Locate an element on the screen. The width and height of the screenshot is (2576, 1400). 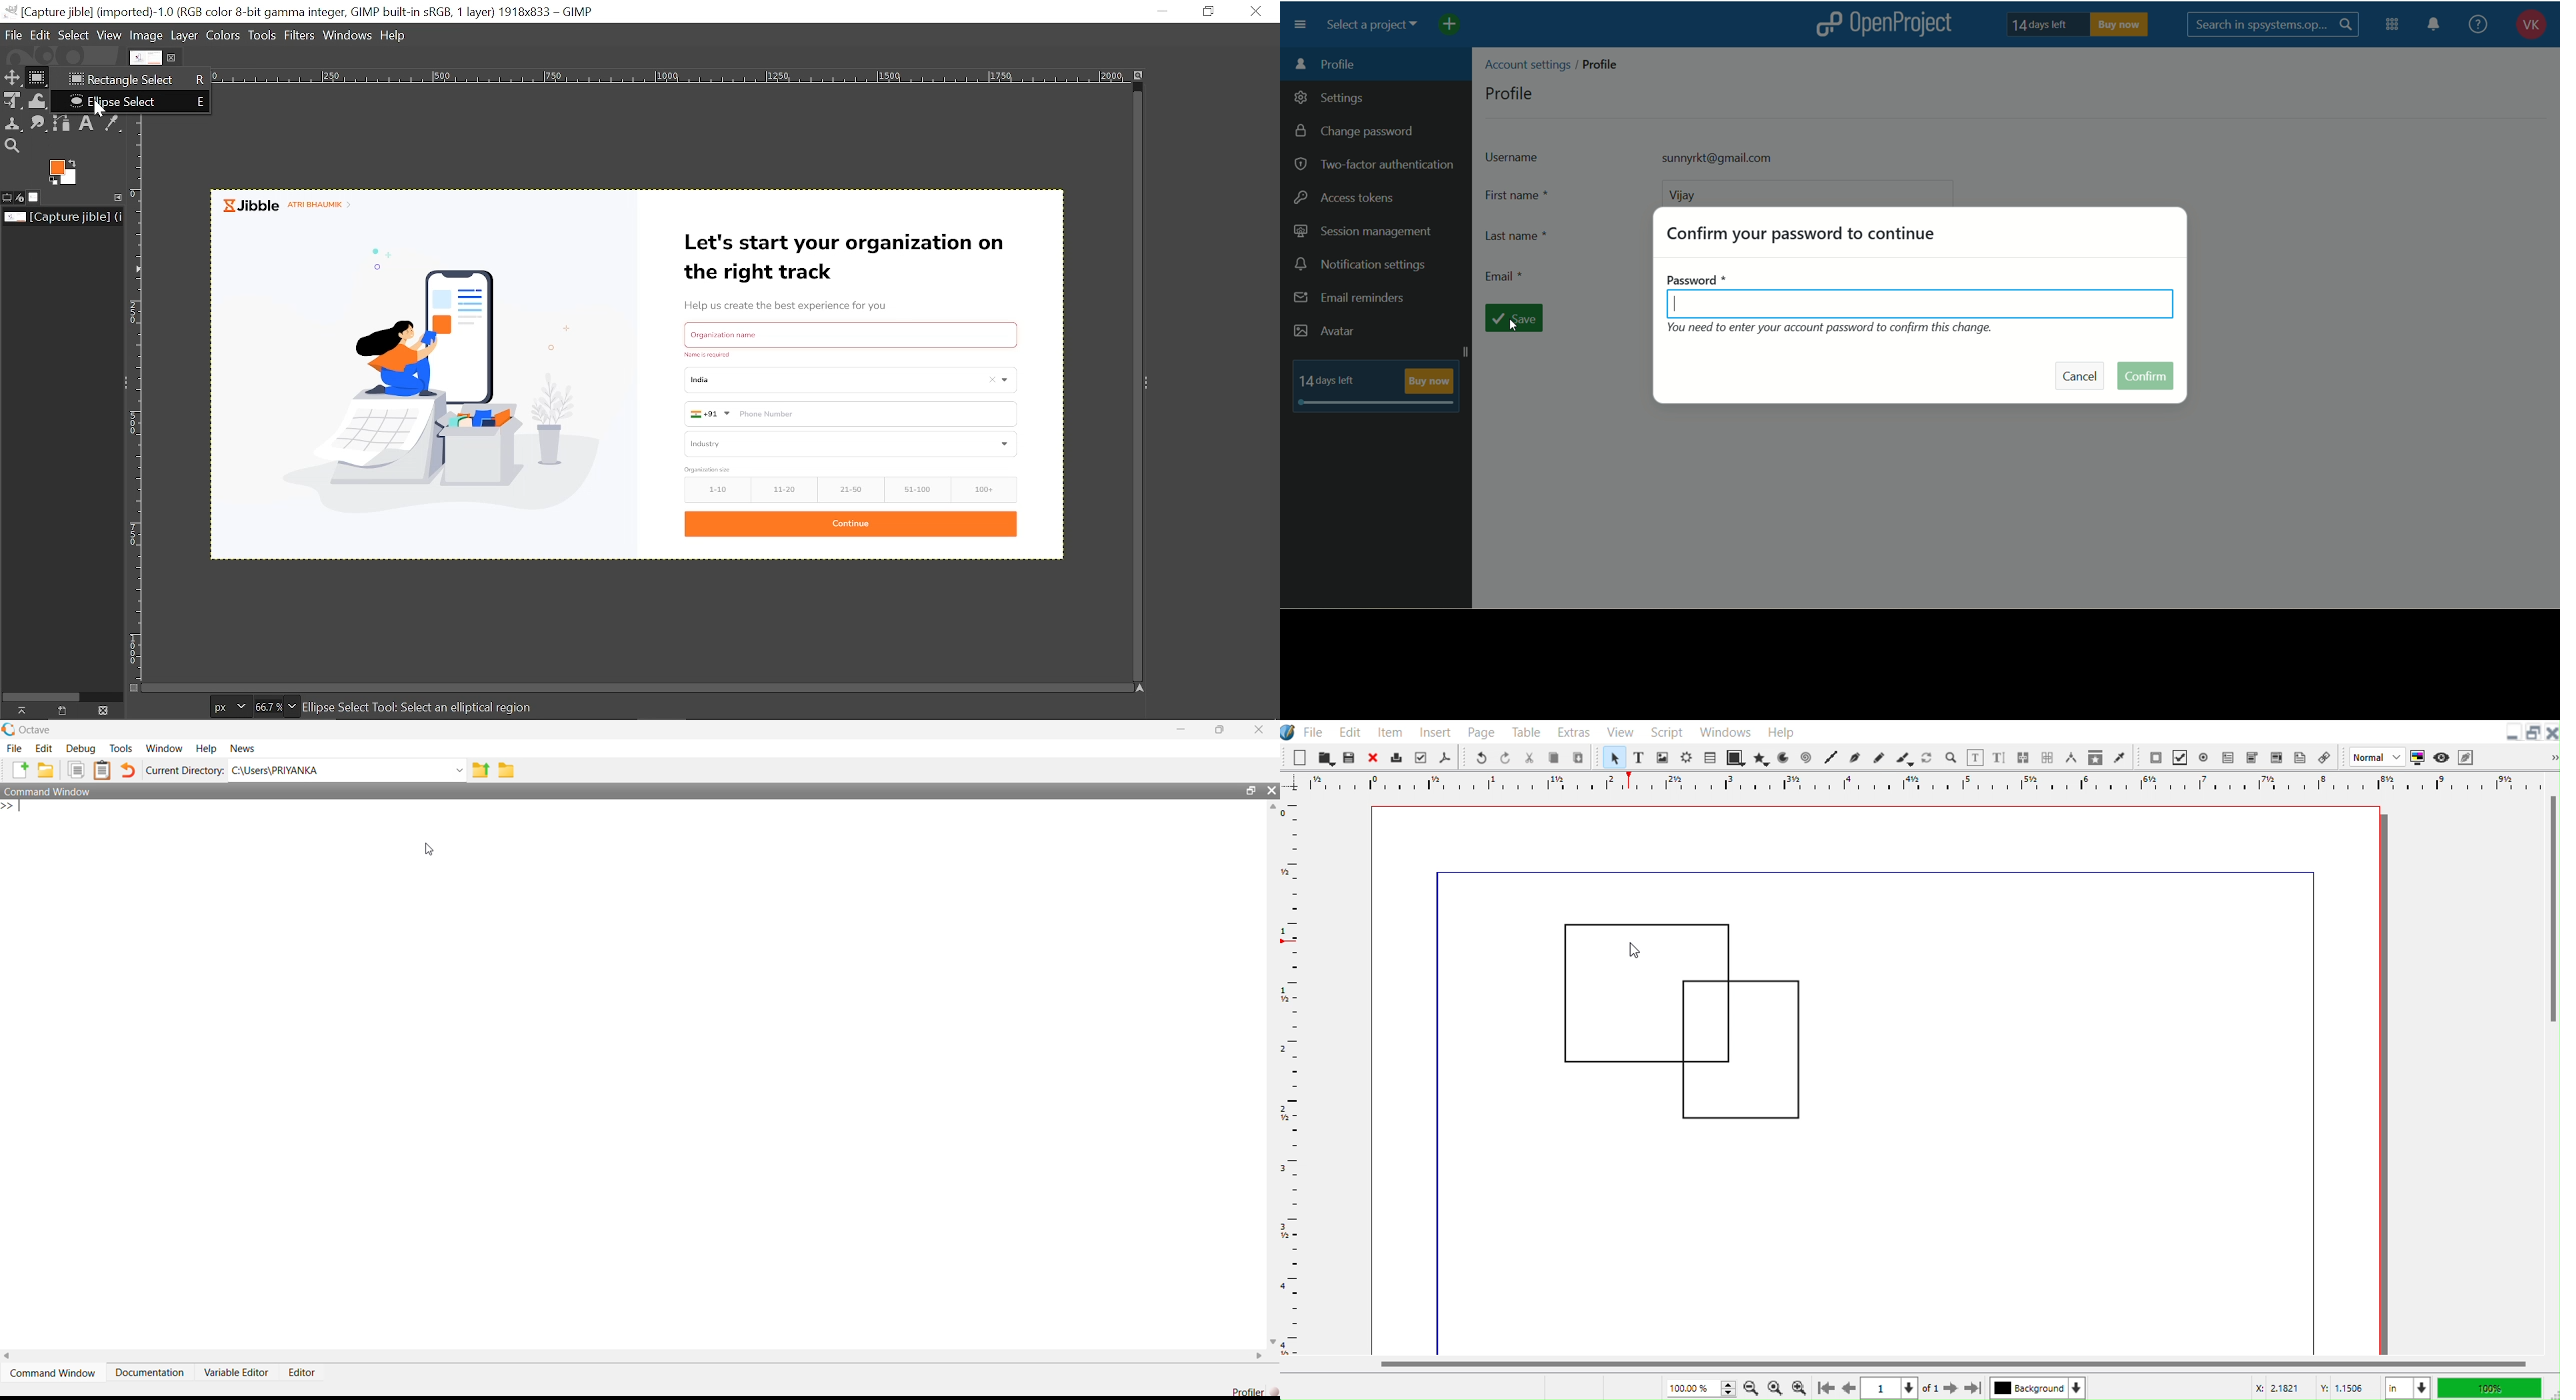
Close is located at coordinates (1371, 758).